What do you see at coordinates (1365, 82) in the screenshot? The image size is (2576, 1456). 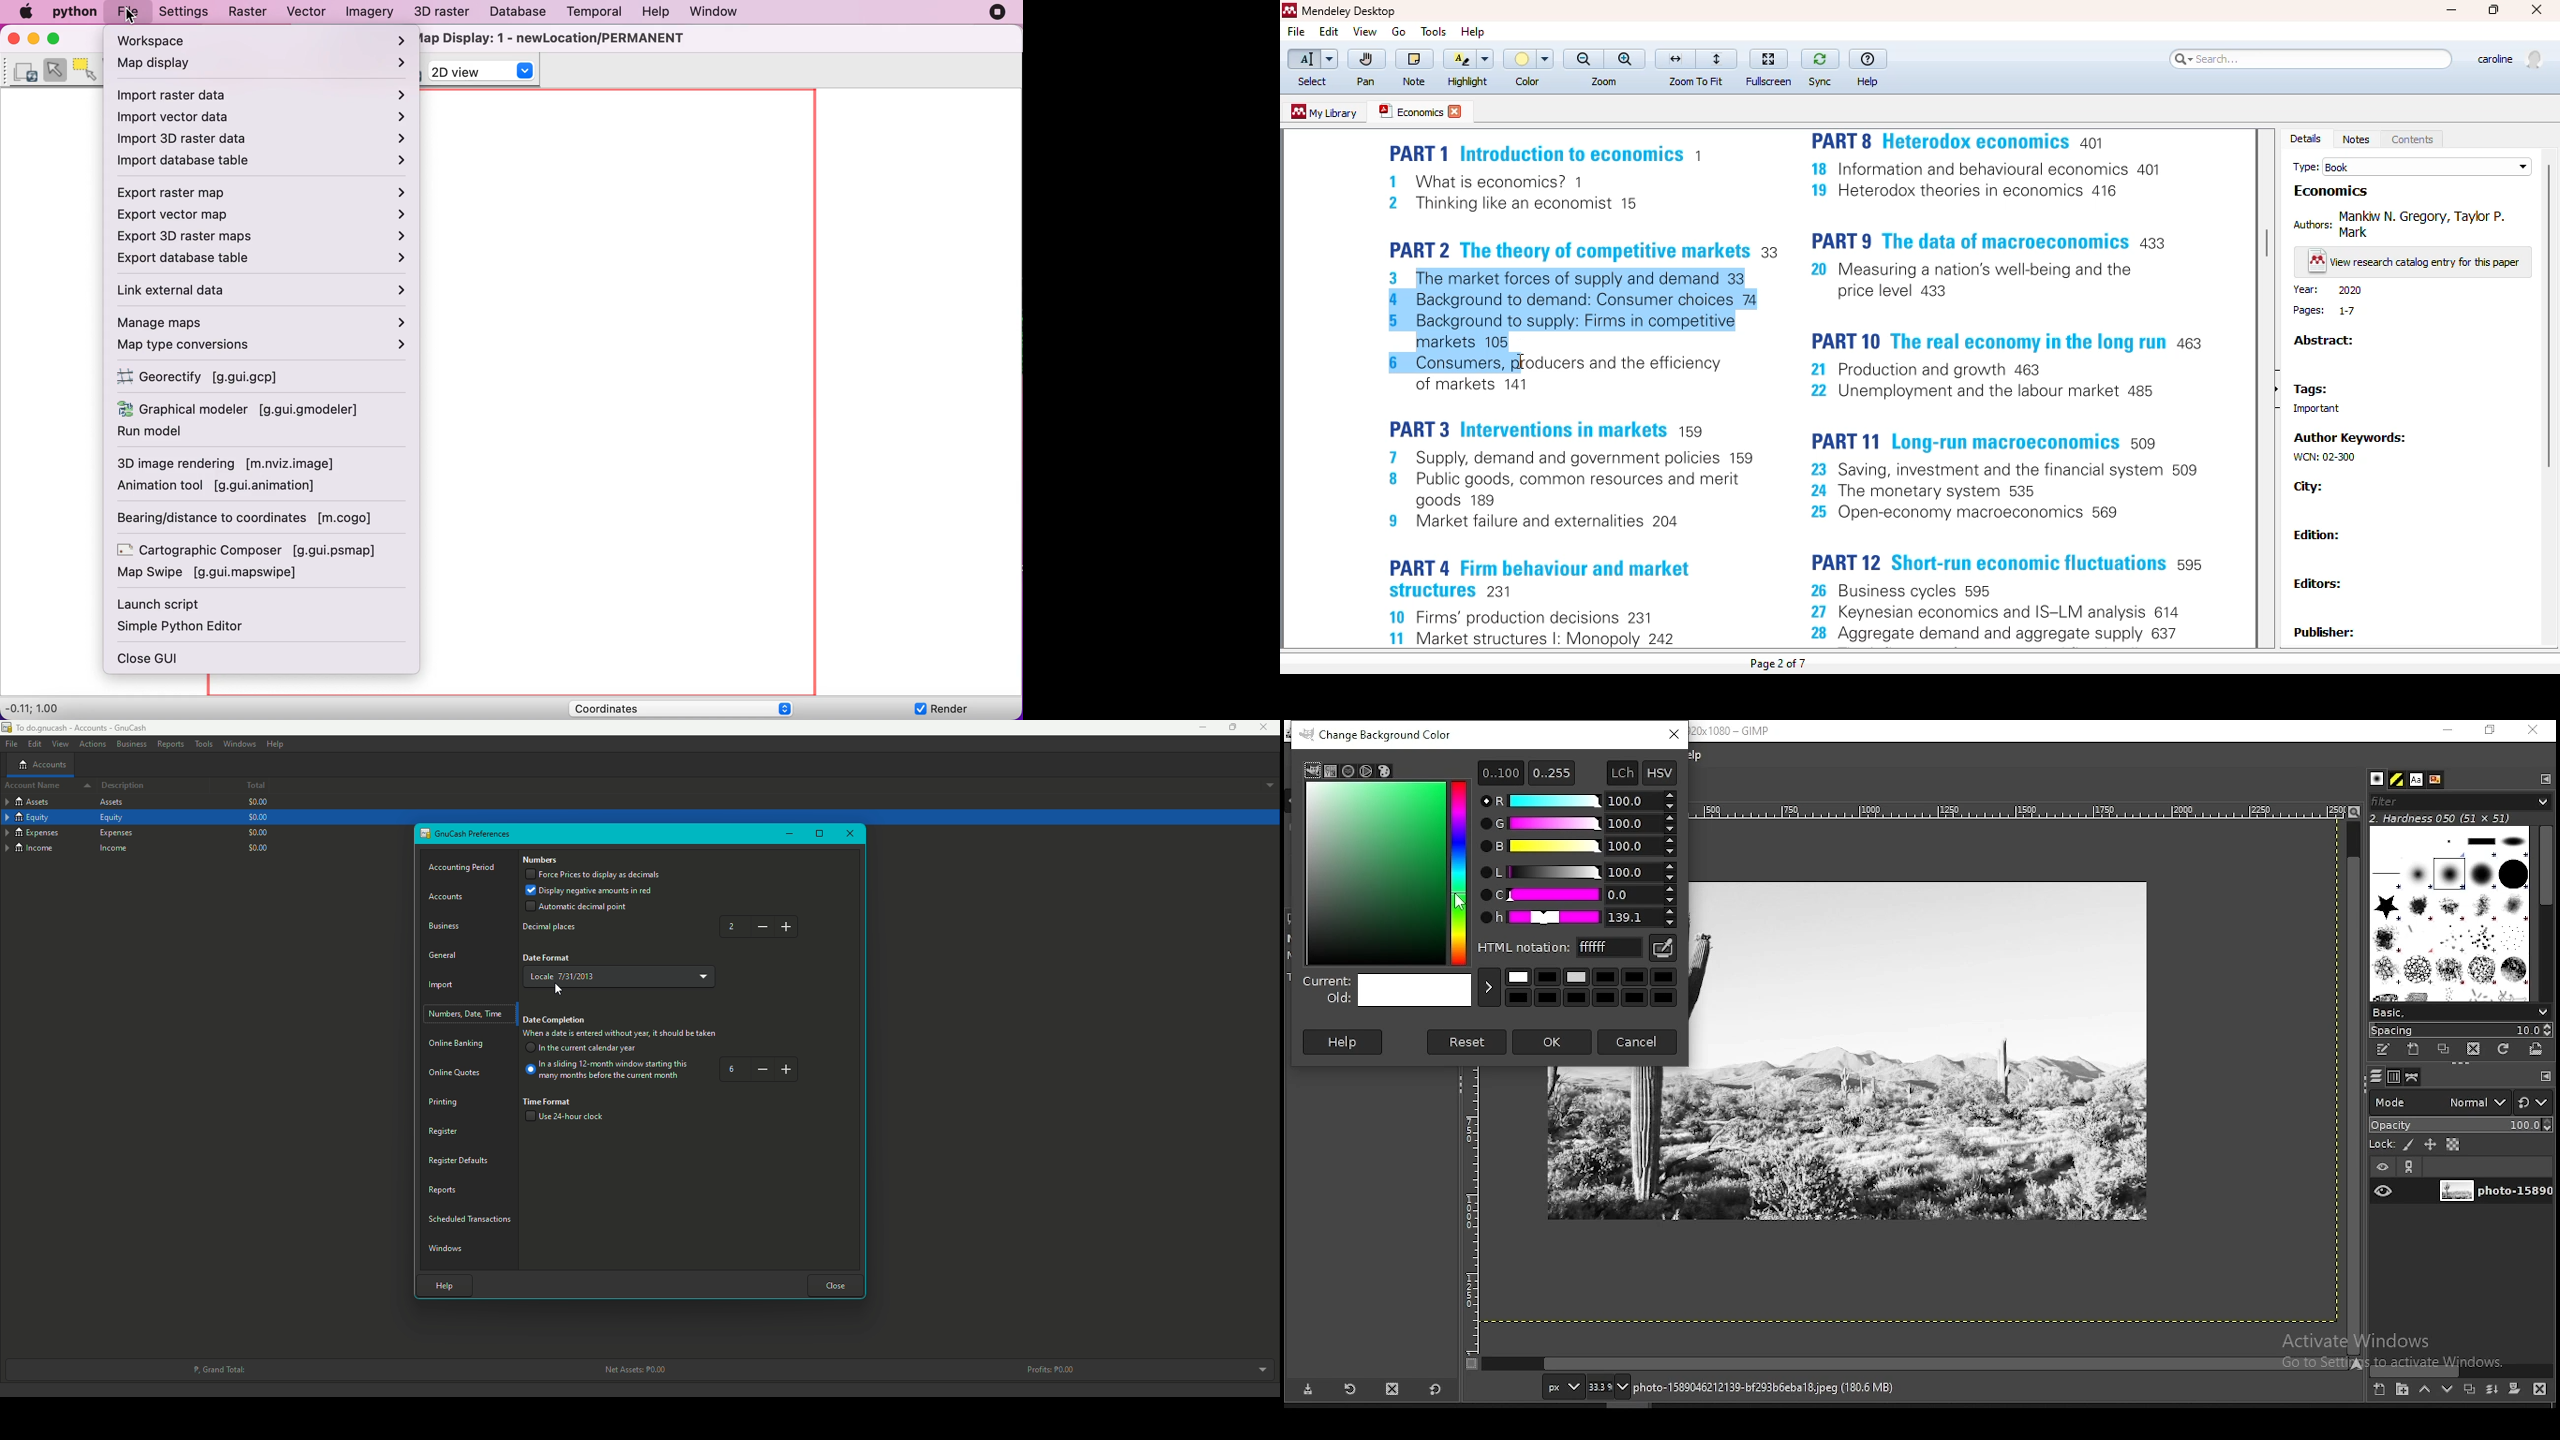 I see `pan` at bounding box center [1365, 82].